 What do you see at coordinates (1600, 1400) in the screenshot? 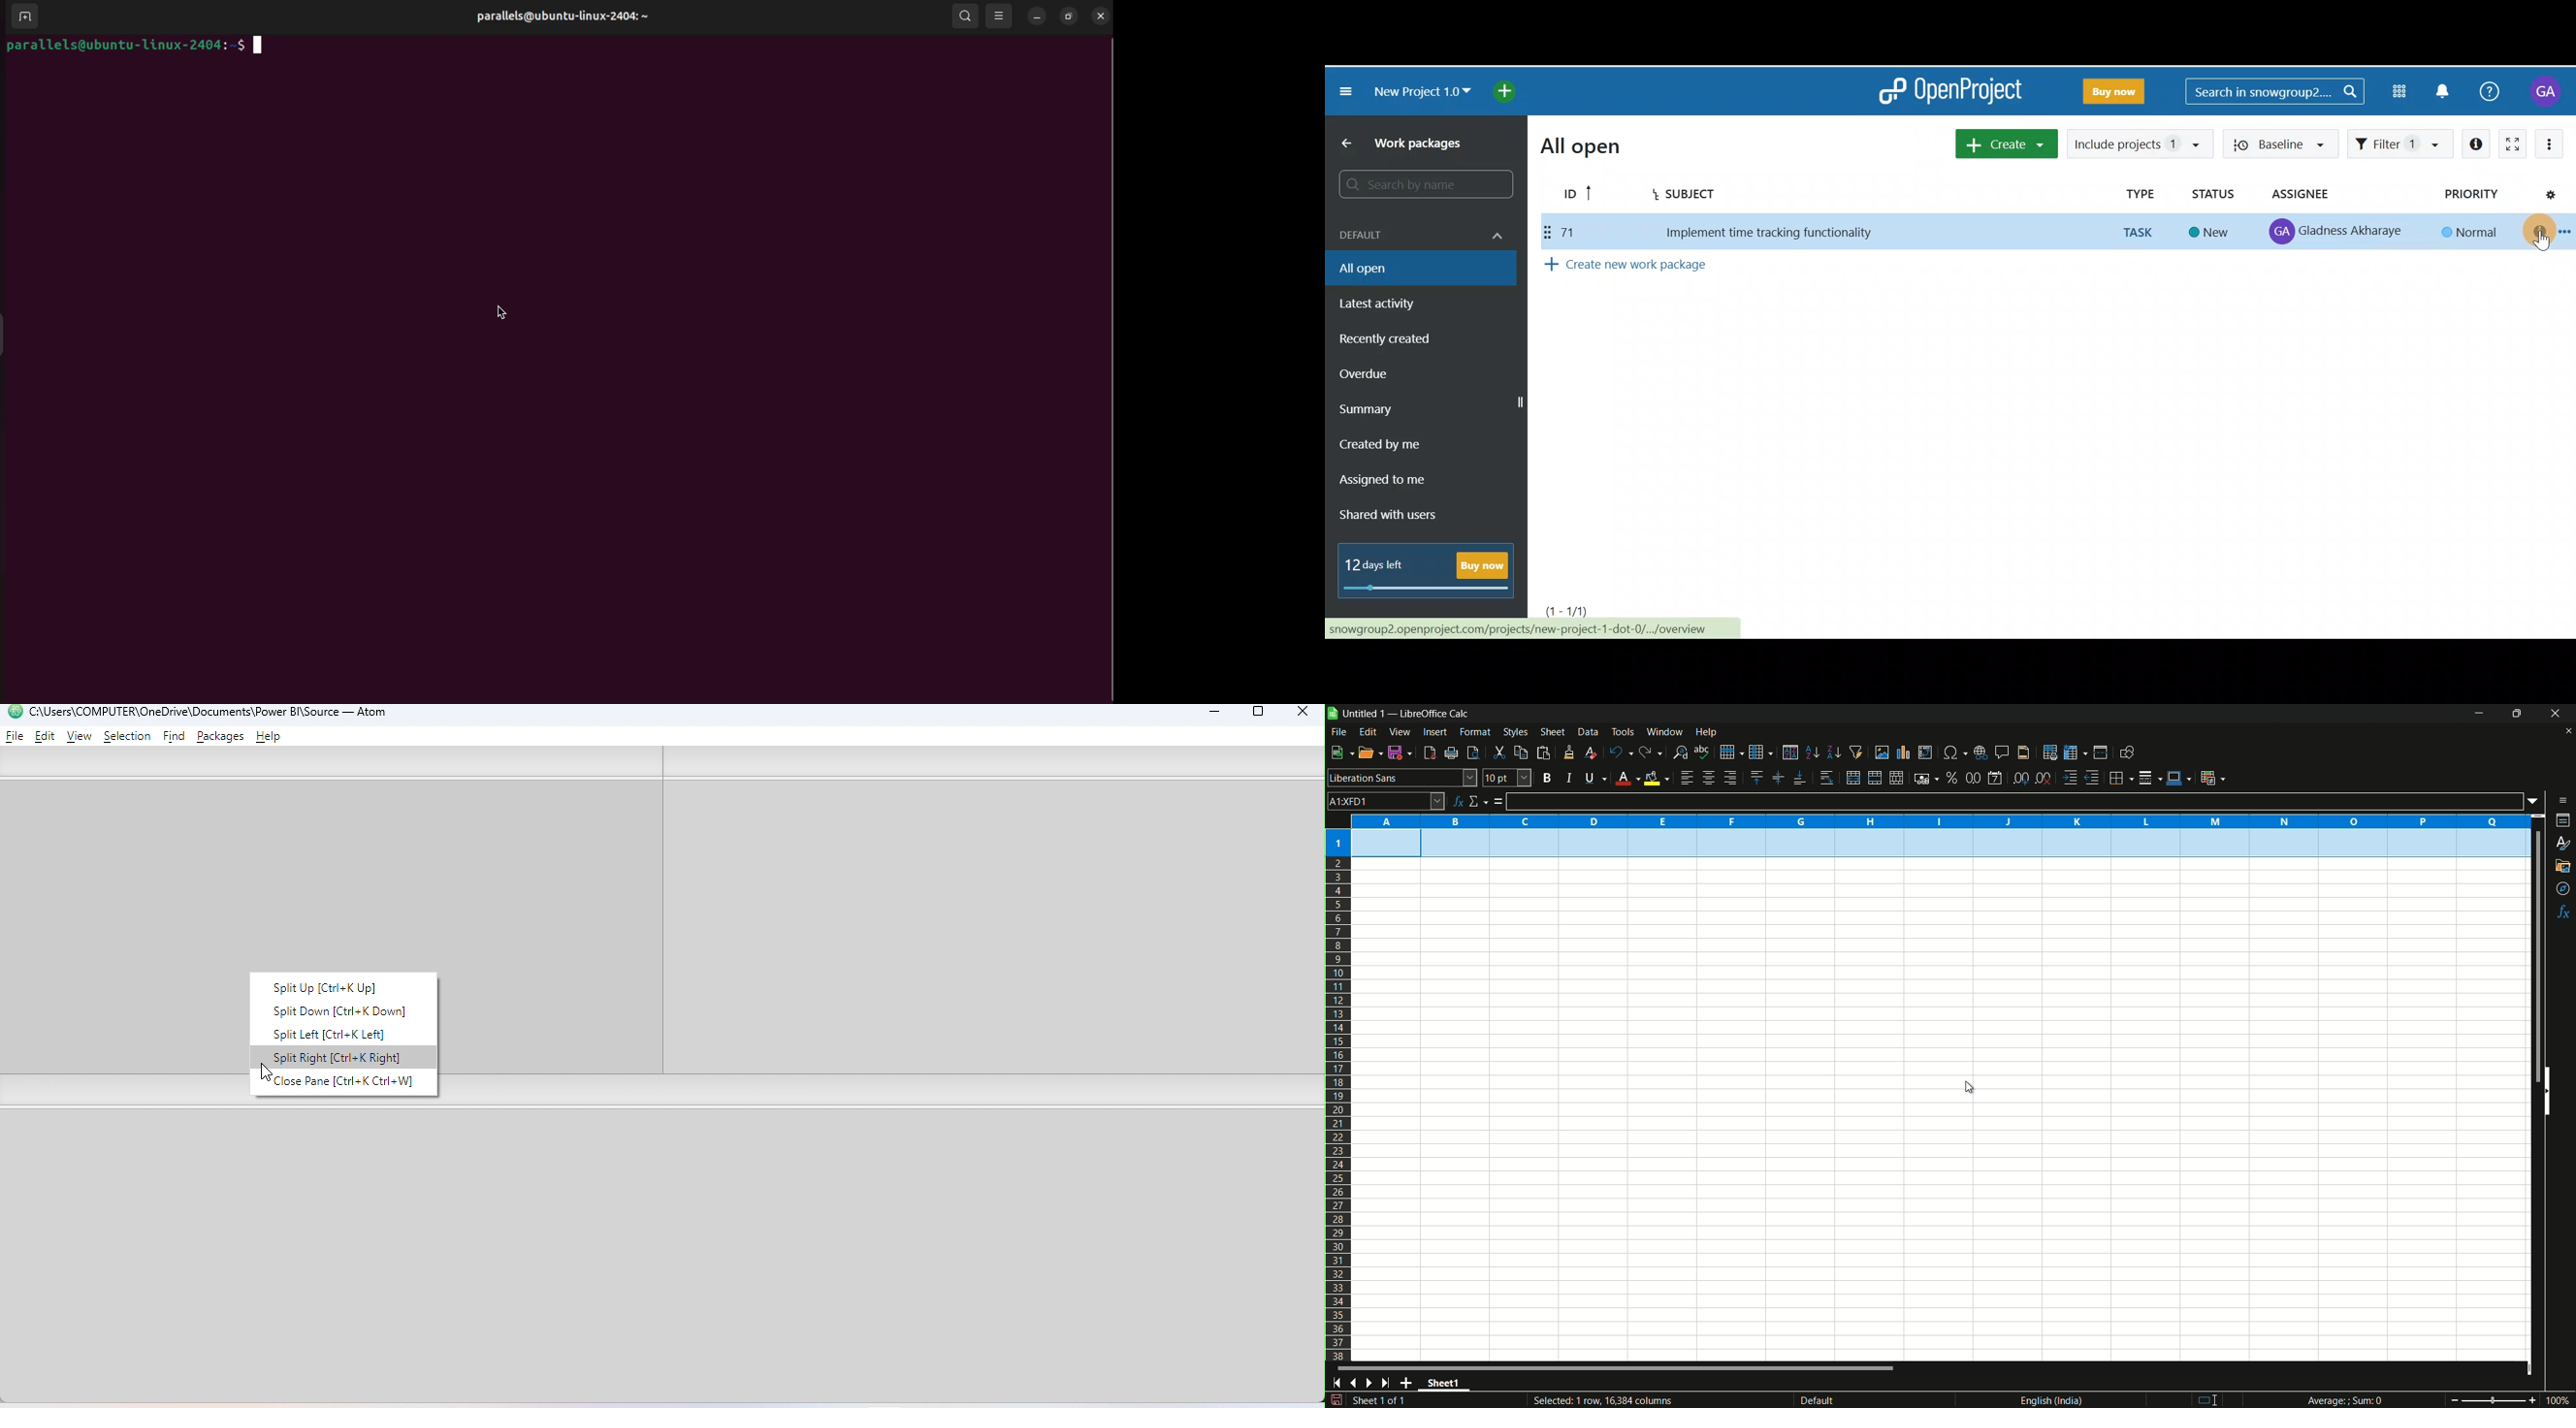
I see `Selected: 1 row, 16,384 columns` at bounding box center [1600, 1400].